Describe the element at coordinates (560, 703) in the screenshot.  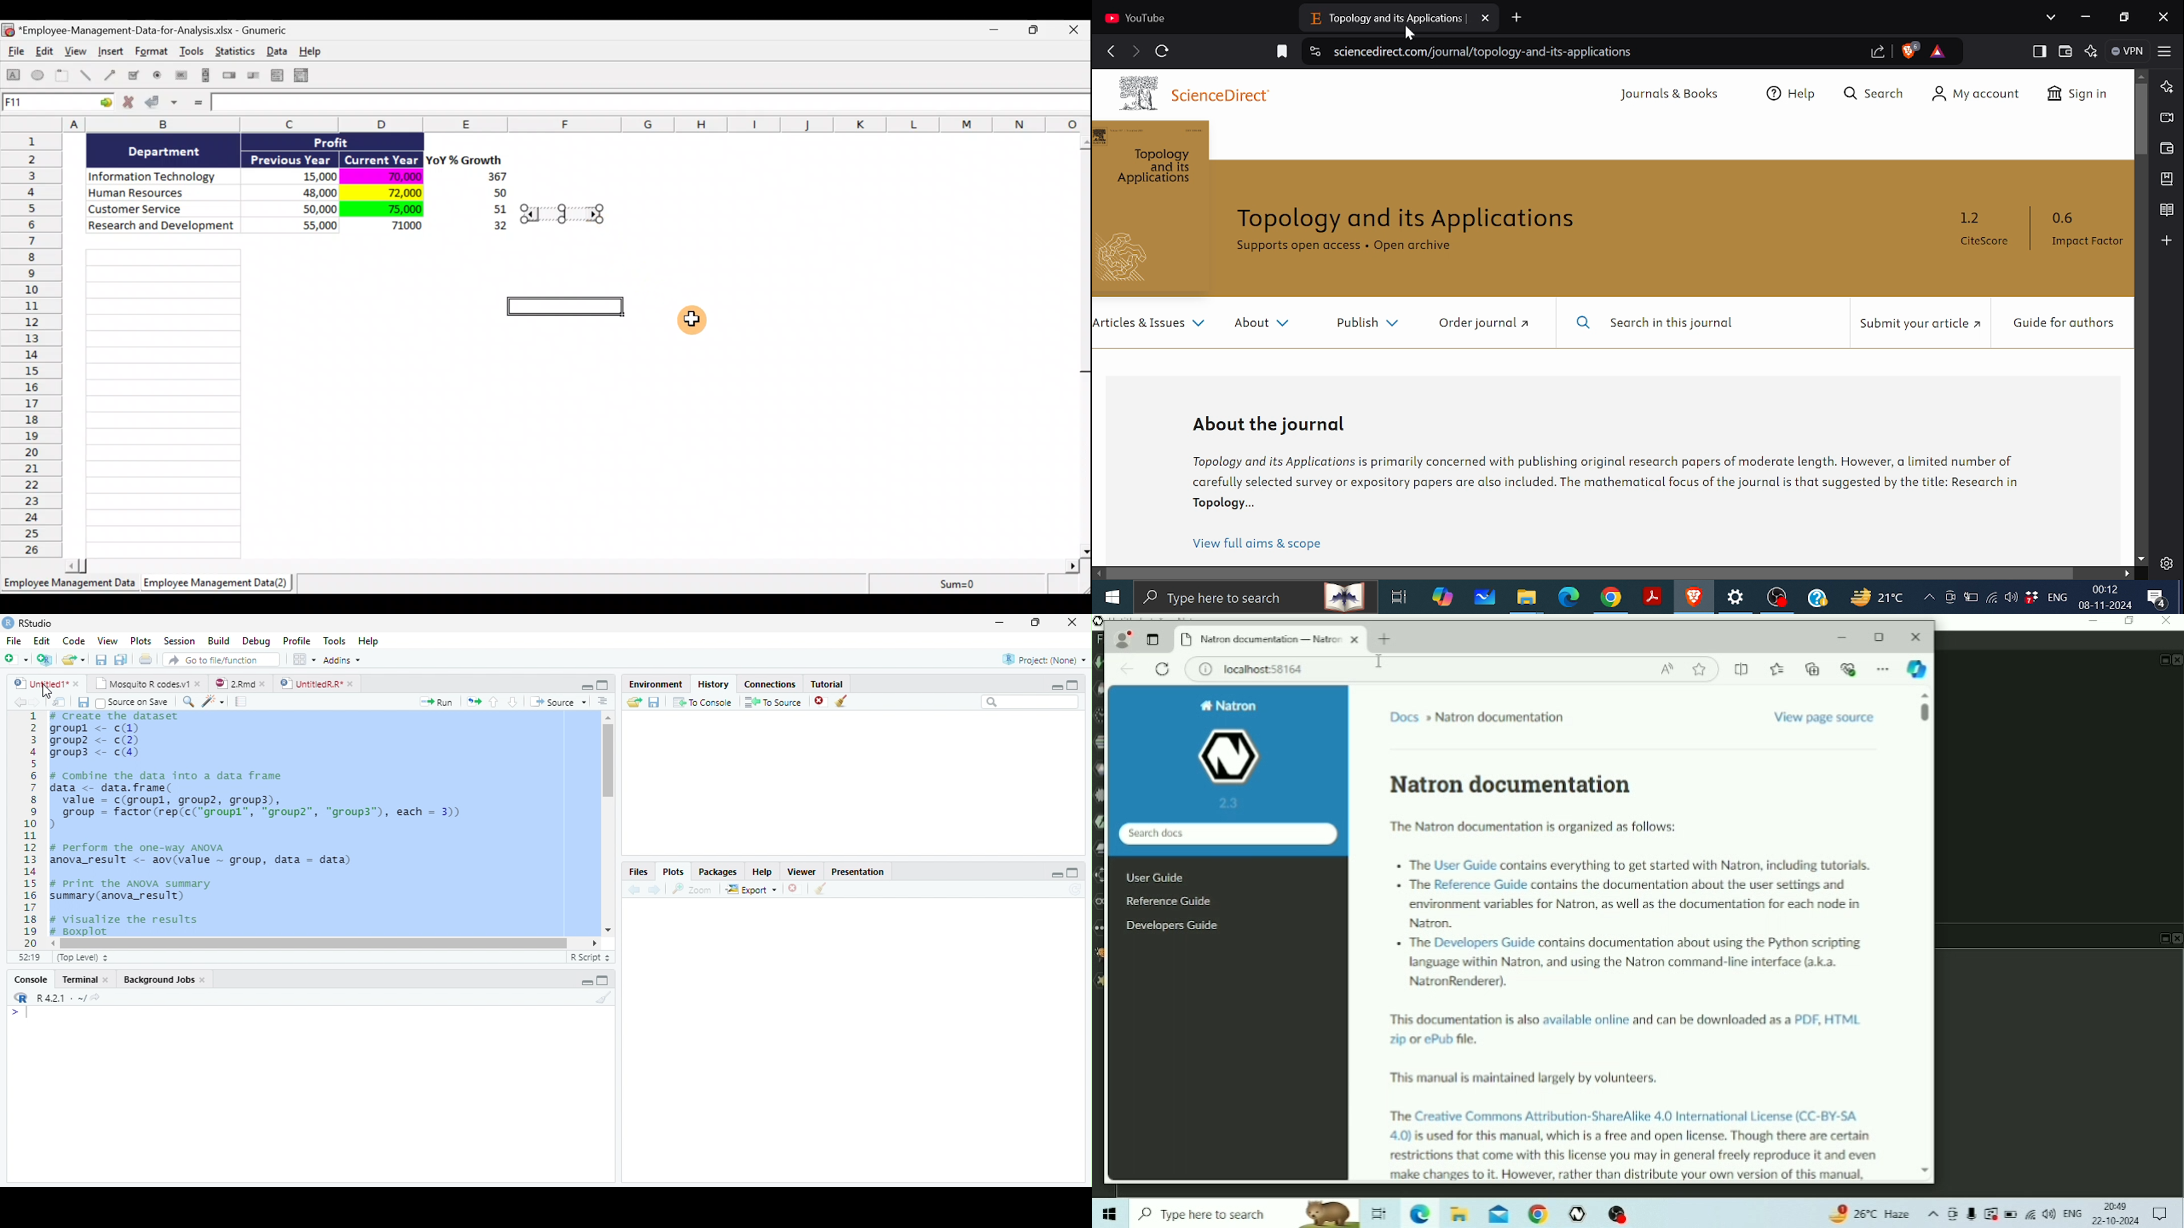
I see `Source` at that location.